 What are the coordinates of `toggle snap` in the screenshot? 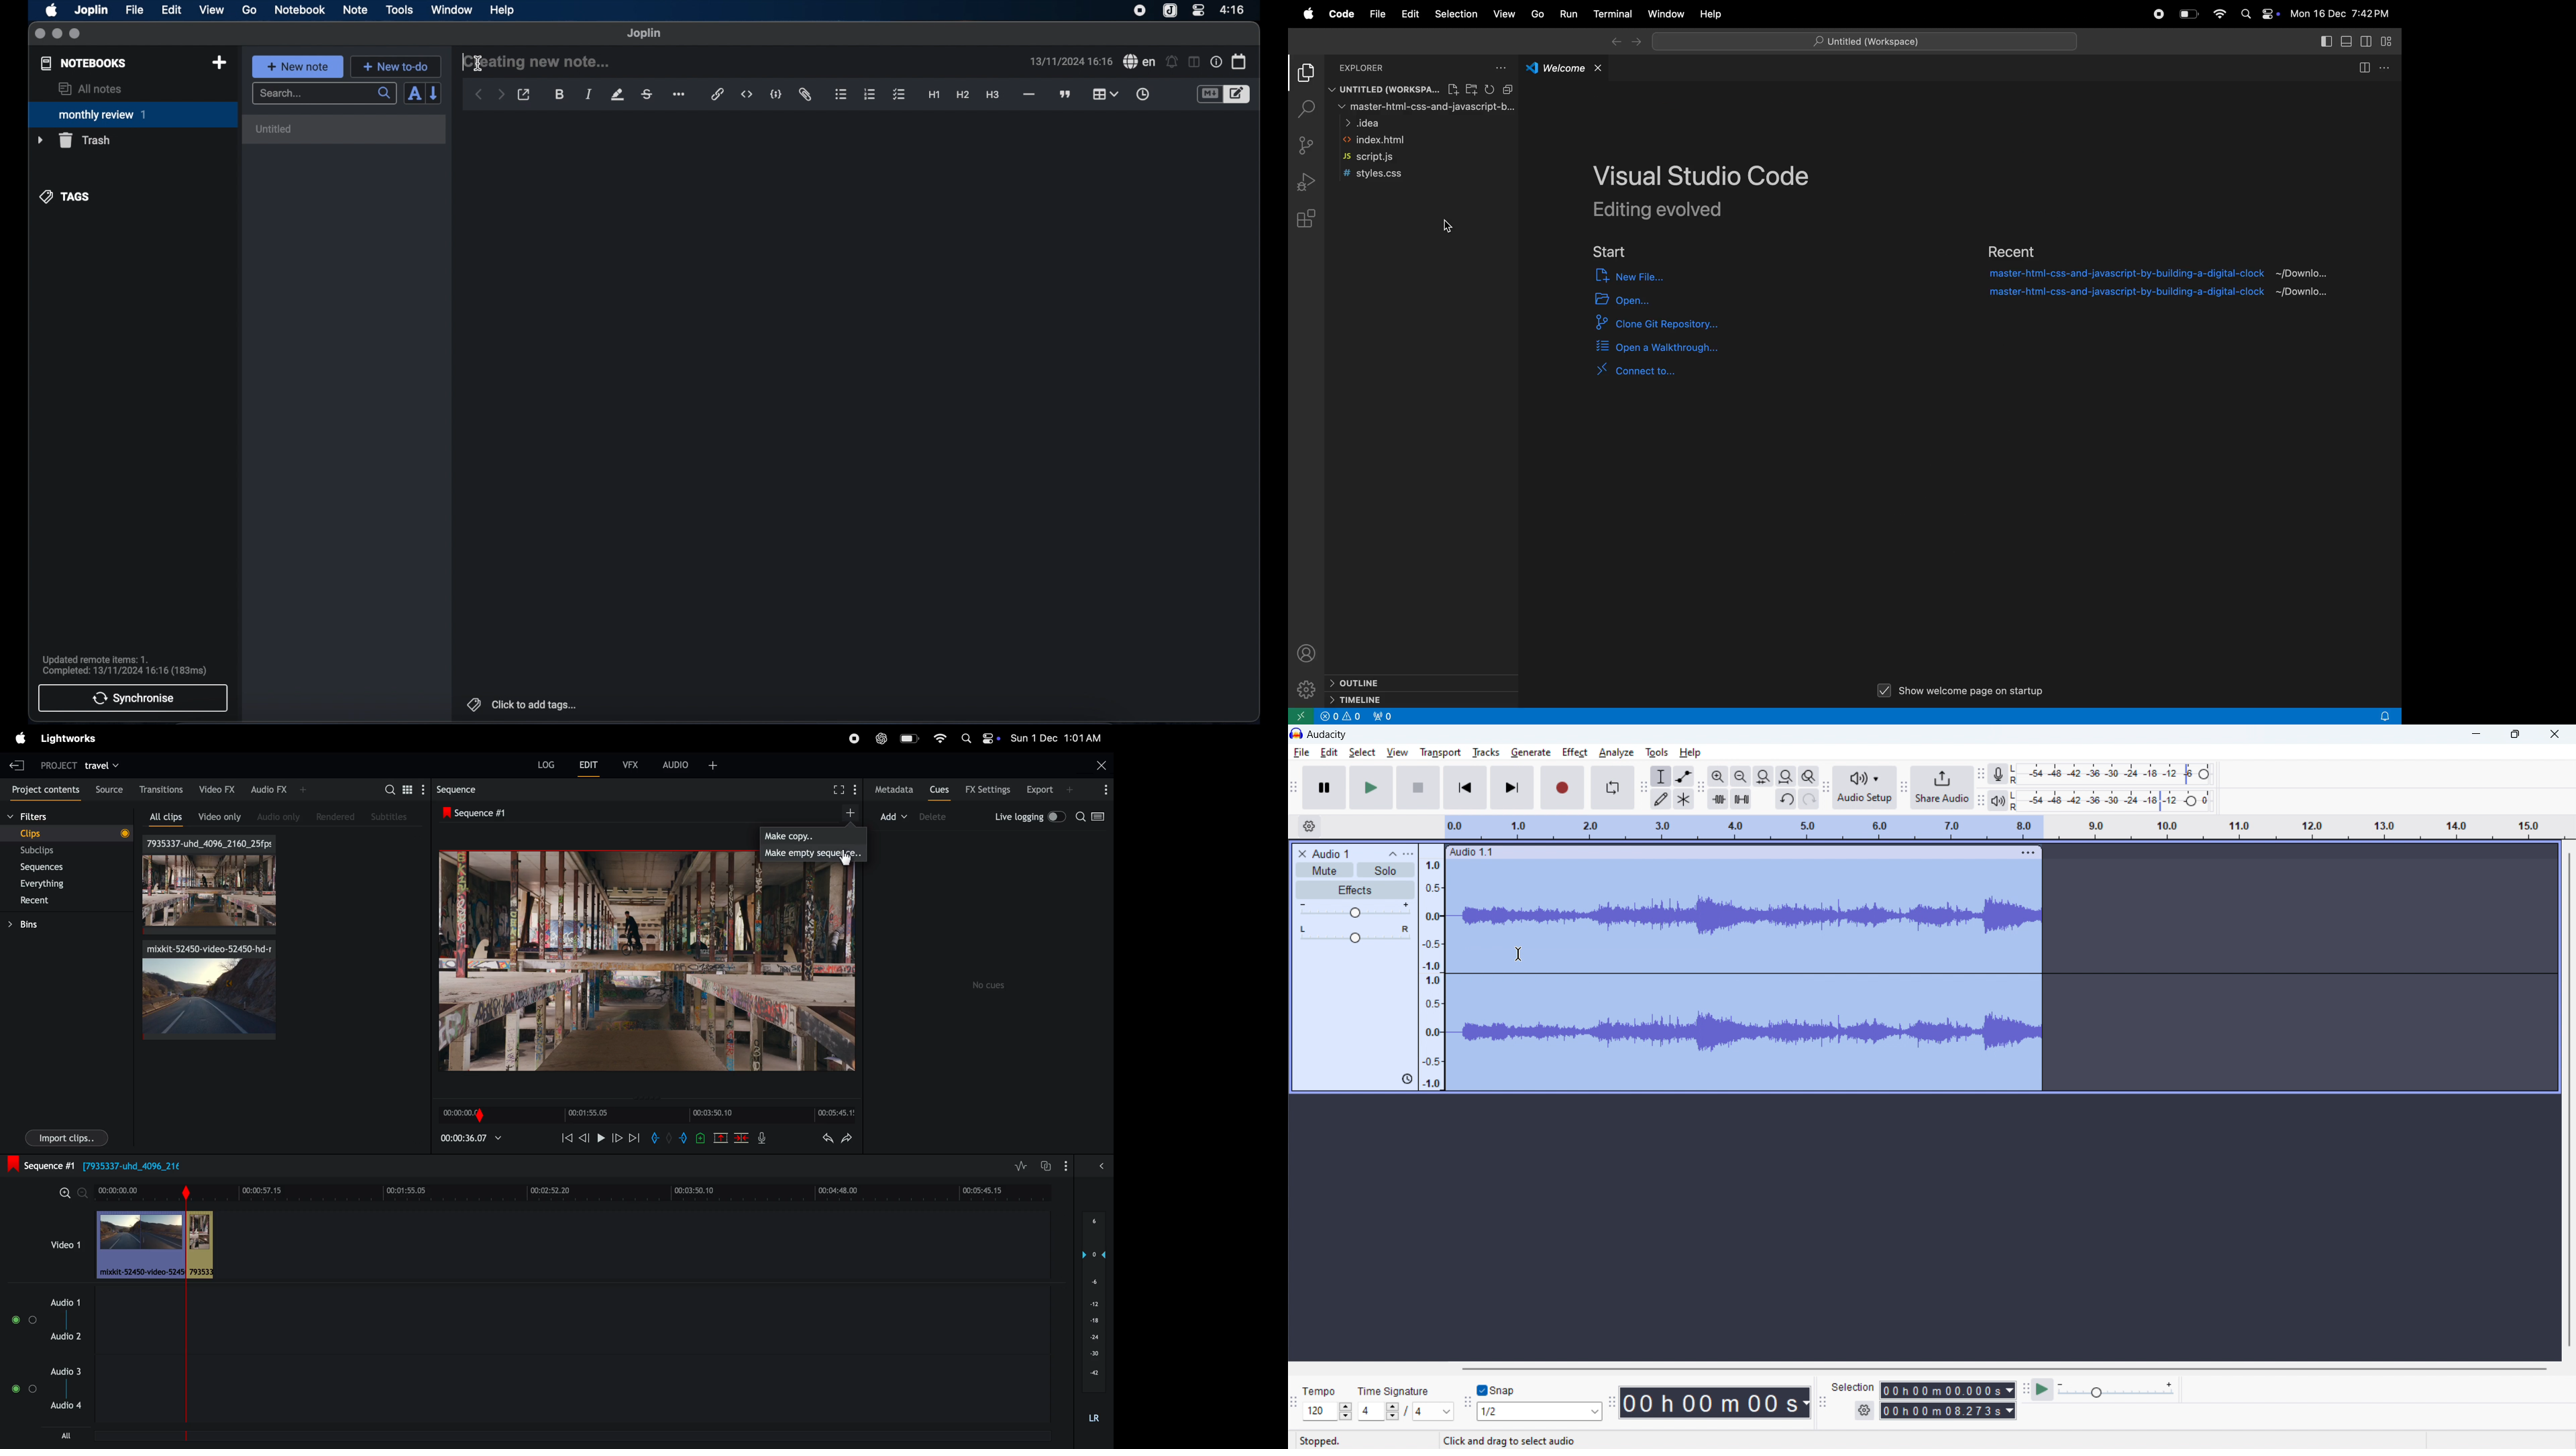 It's located at (1497, 1389).